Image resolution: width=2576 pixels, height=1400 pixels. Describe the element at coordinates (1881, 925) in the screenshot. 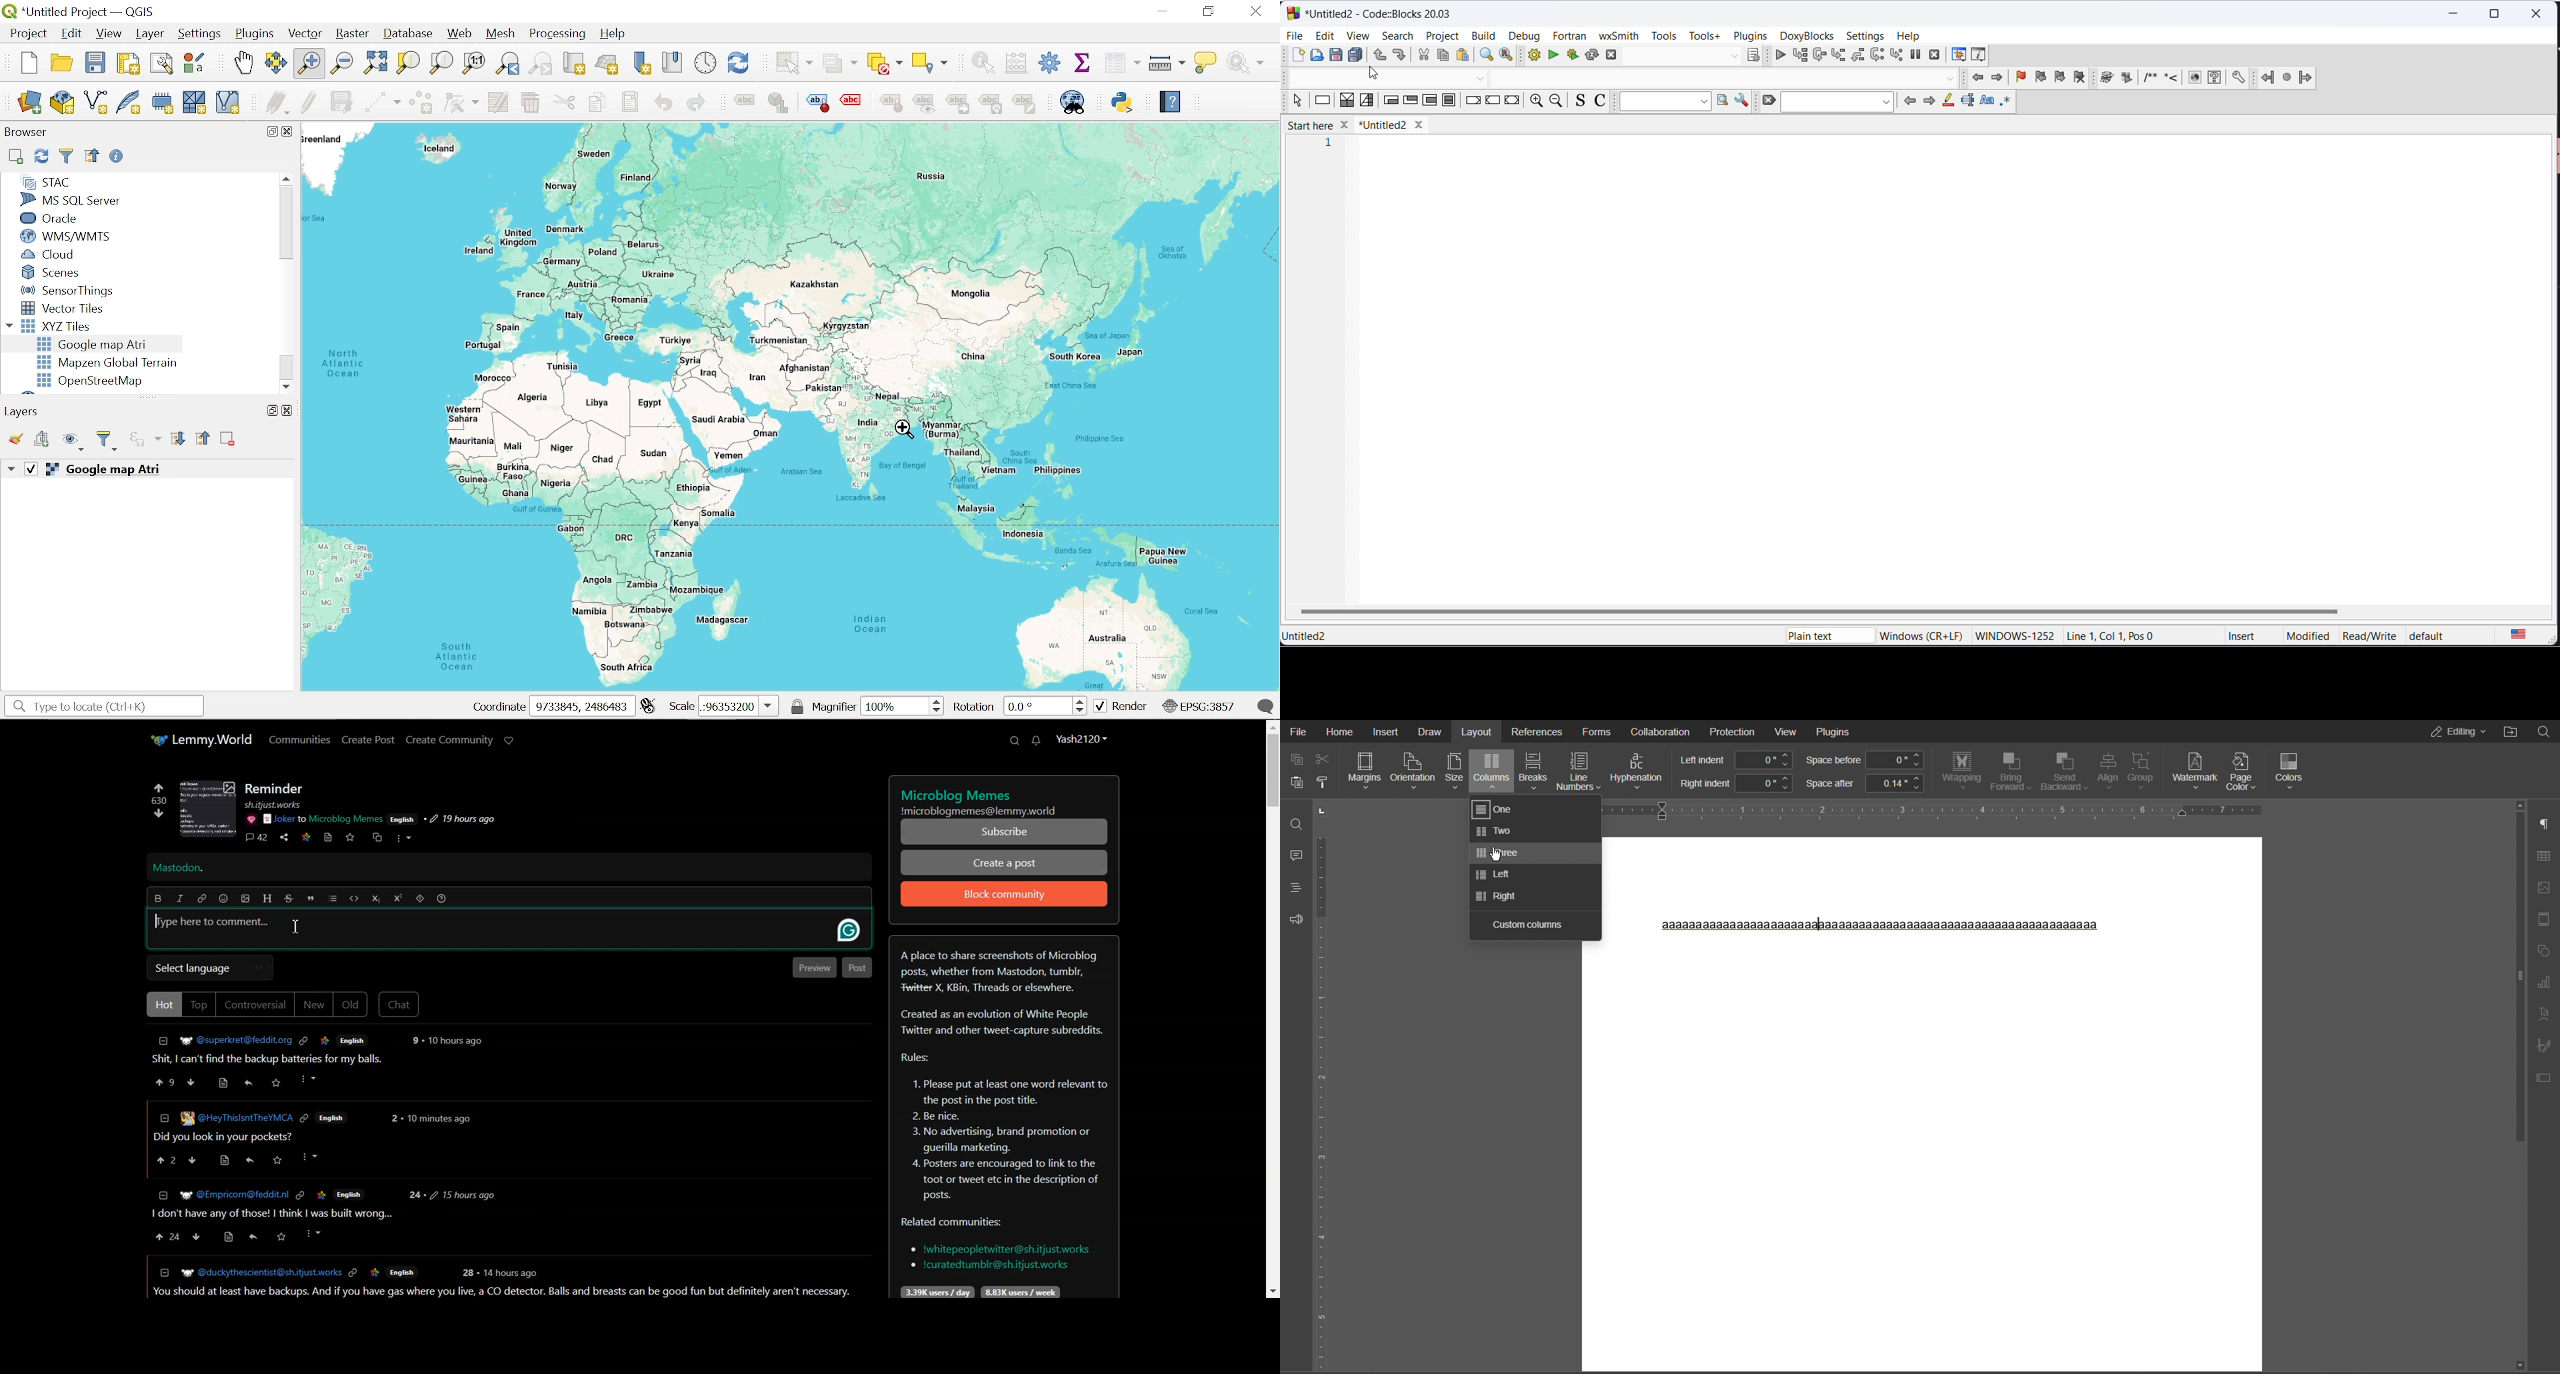

I see `aaaaaaaaaaaaaaaaaaaaaaapaaaaaaaaaaaaaaaaaaaaaaaaaaaaaaaaaaaaaaaa` at that location.